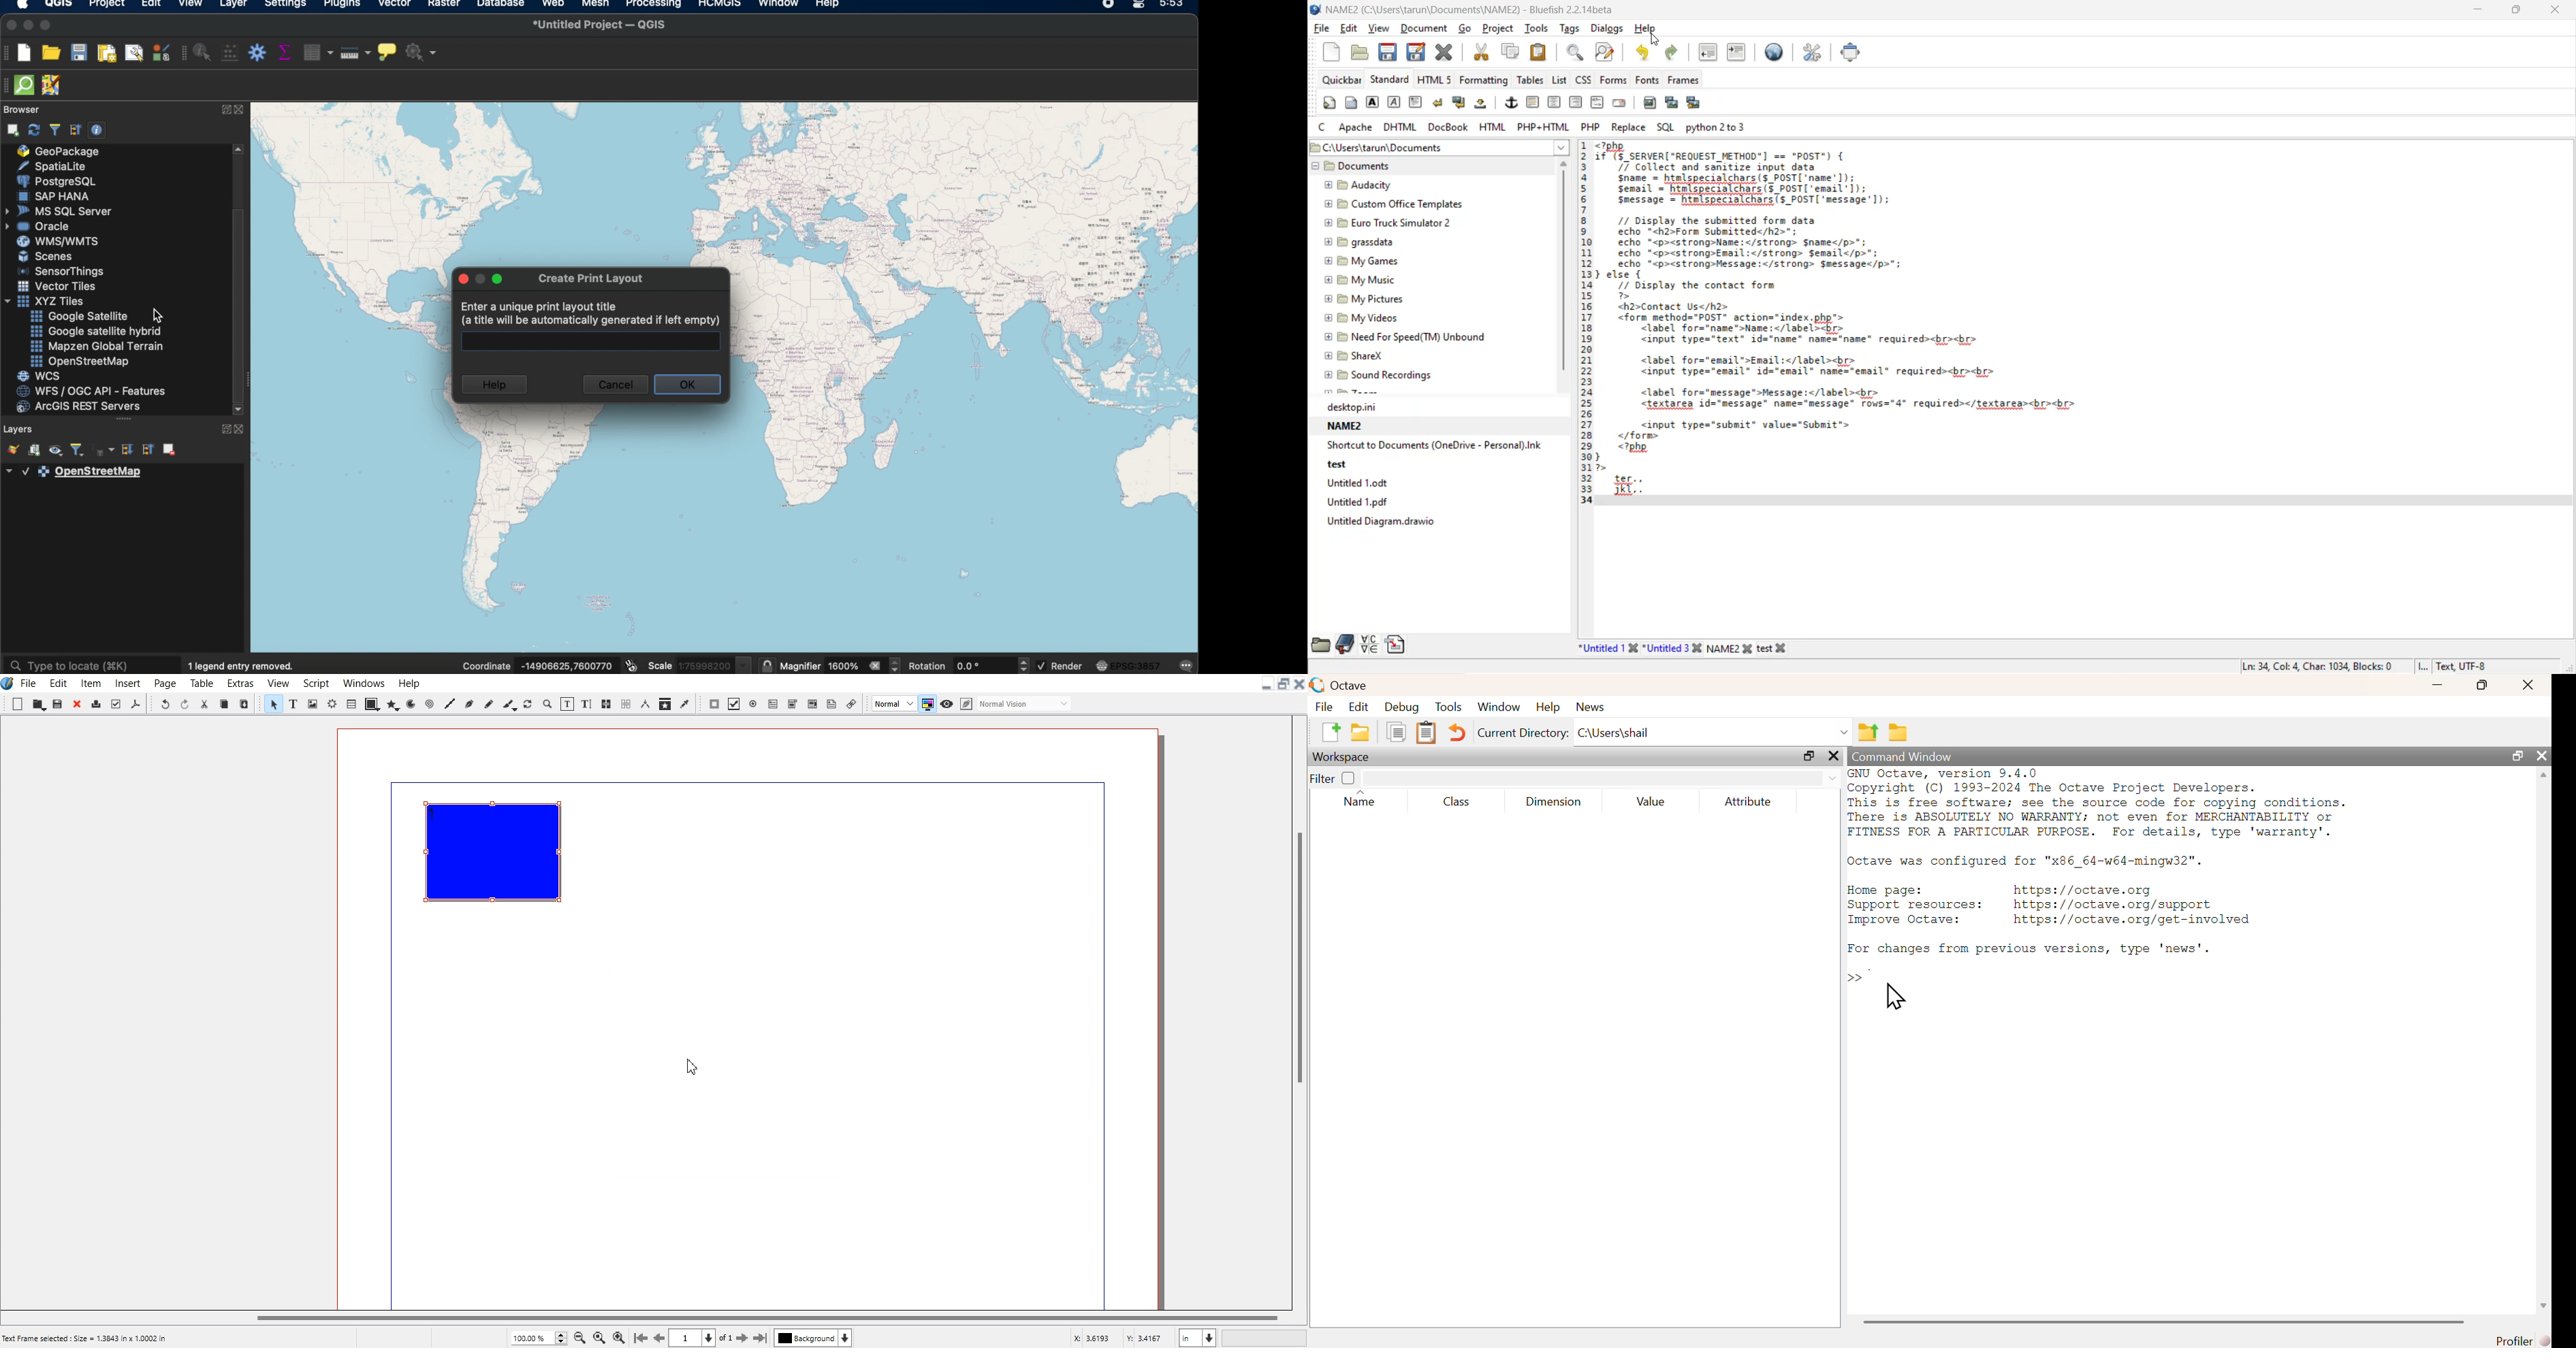  Describe the element at coordinates (205, 703) in the screenshot. I see `Cut` at that location.